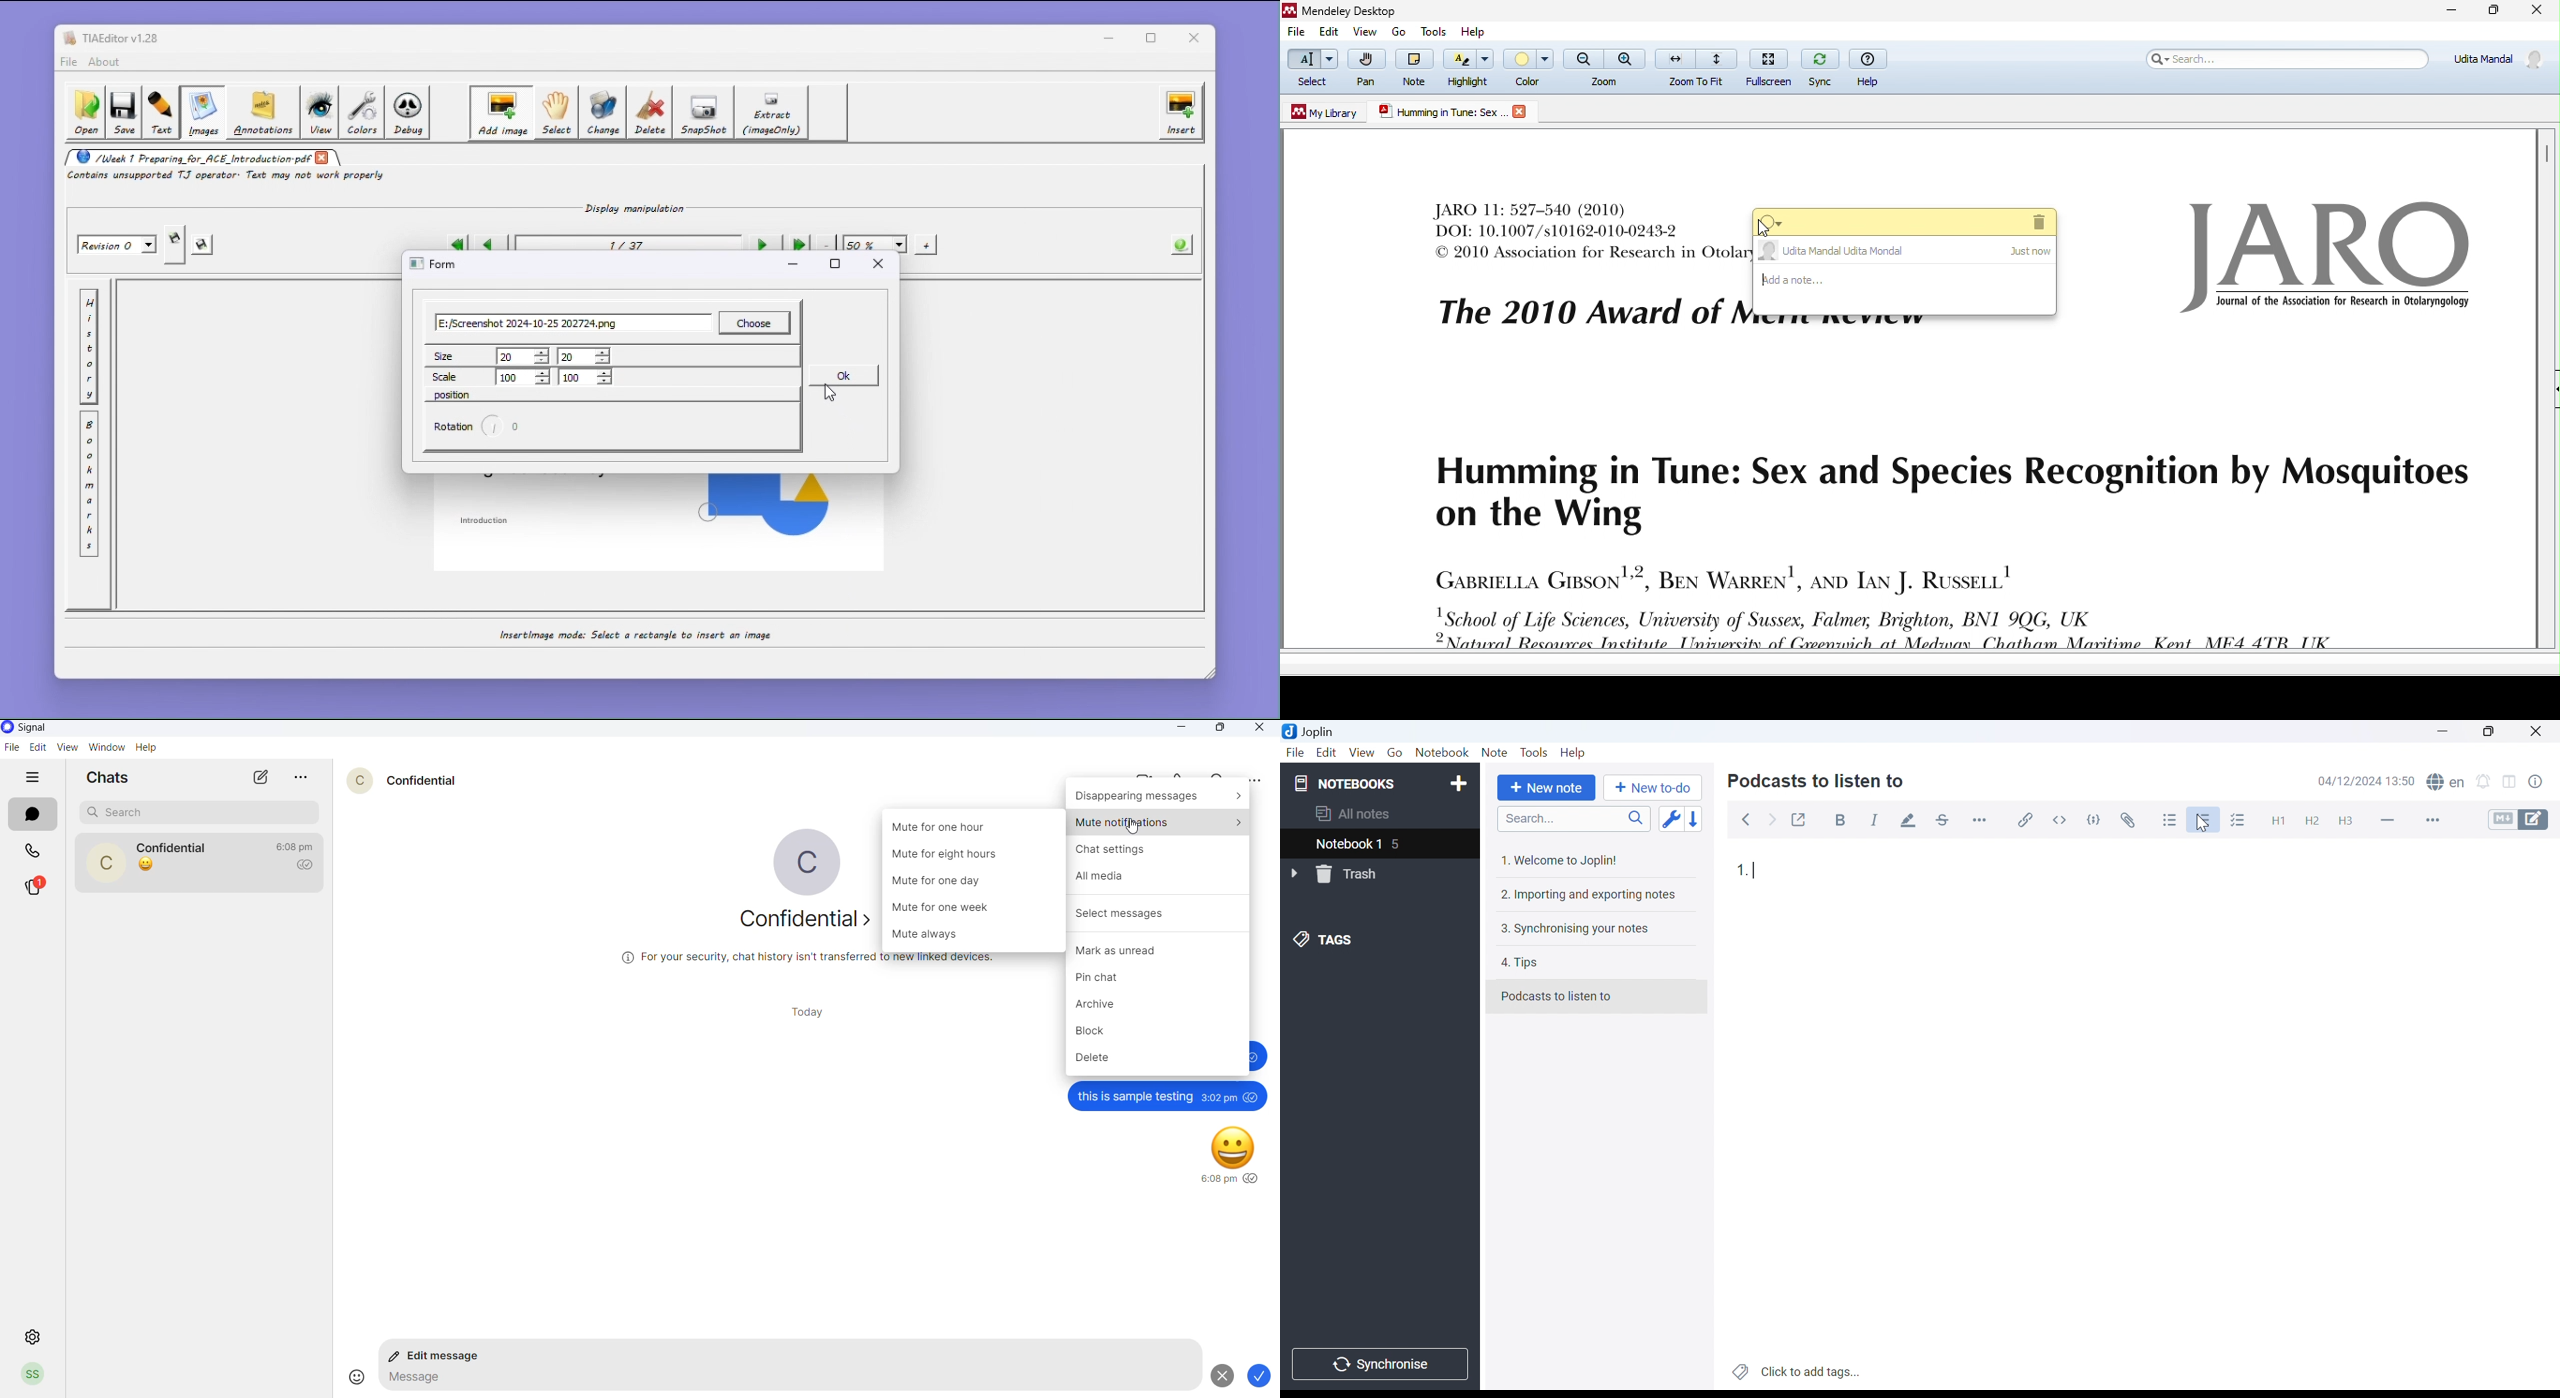 The image size is (2576, 1400). I want to click on messages, so click(34, 816).